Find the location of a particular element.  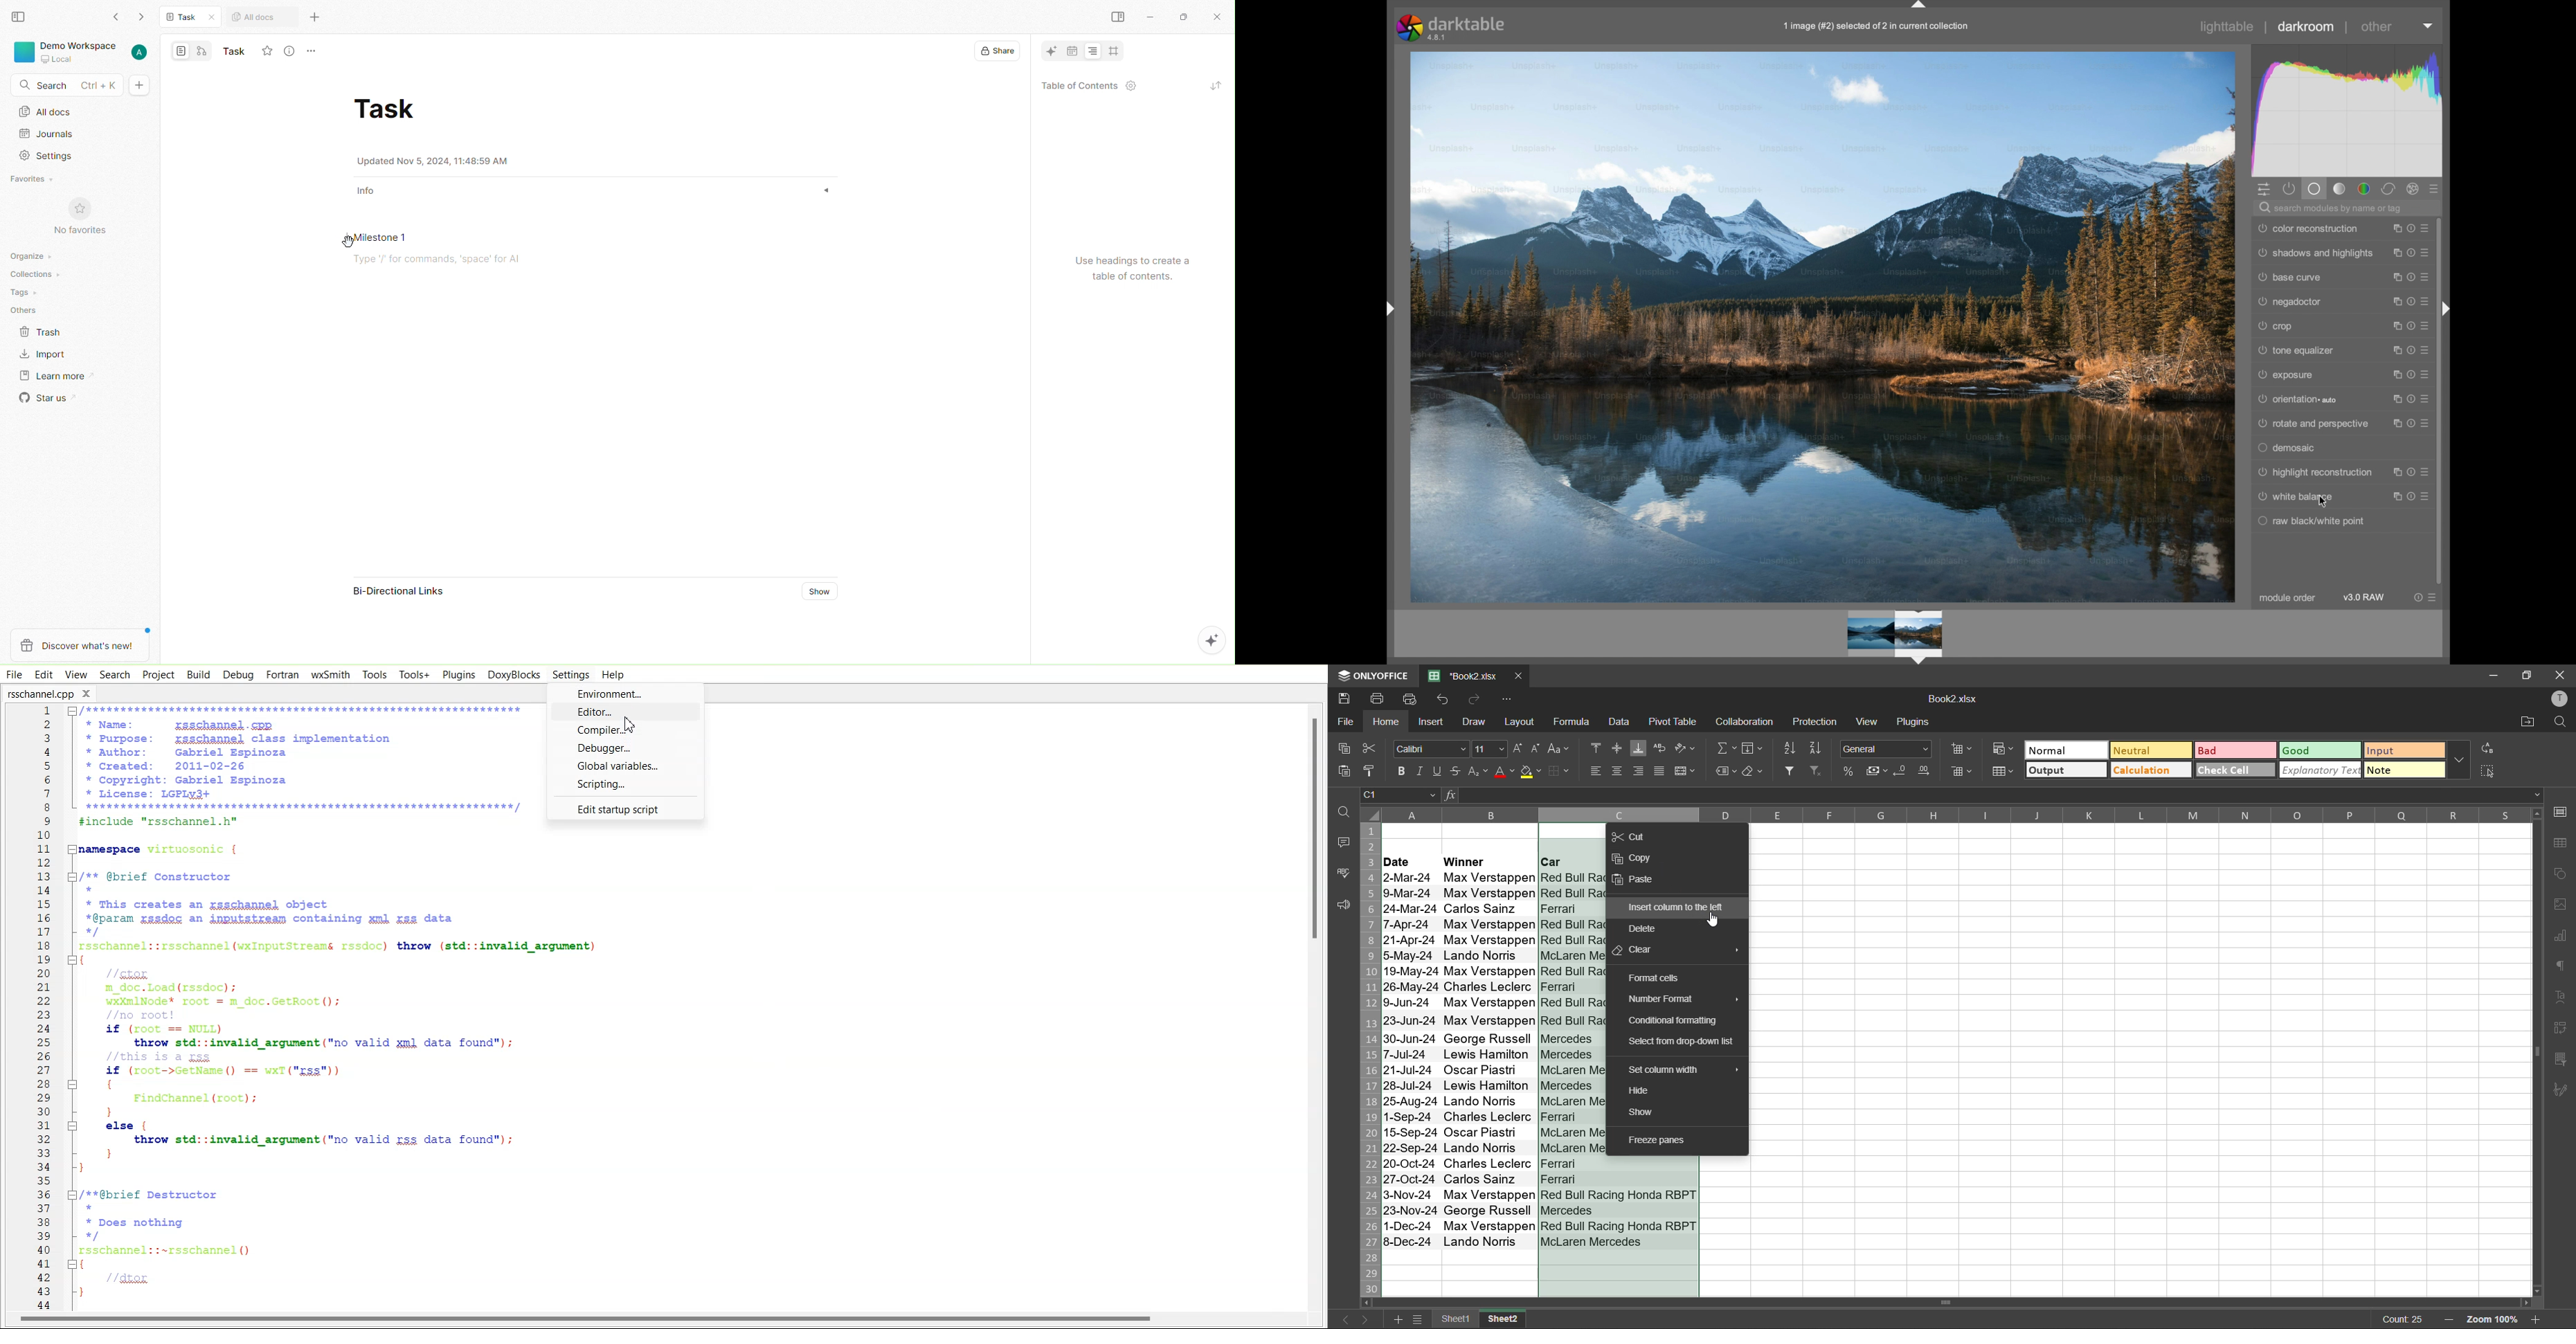

fx is located at coordinates (1449, 796).